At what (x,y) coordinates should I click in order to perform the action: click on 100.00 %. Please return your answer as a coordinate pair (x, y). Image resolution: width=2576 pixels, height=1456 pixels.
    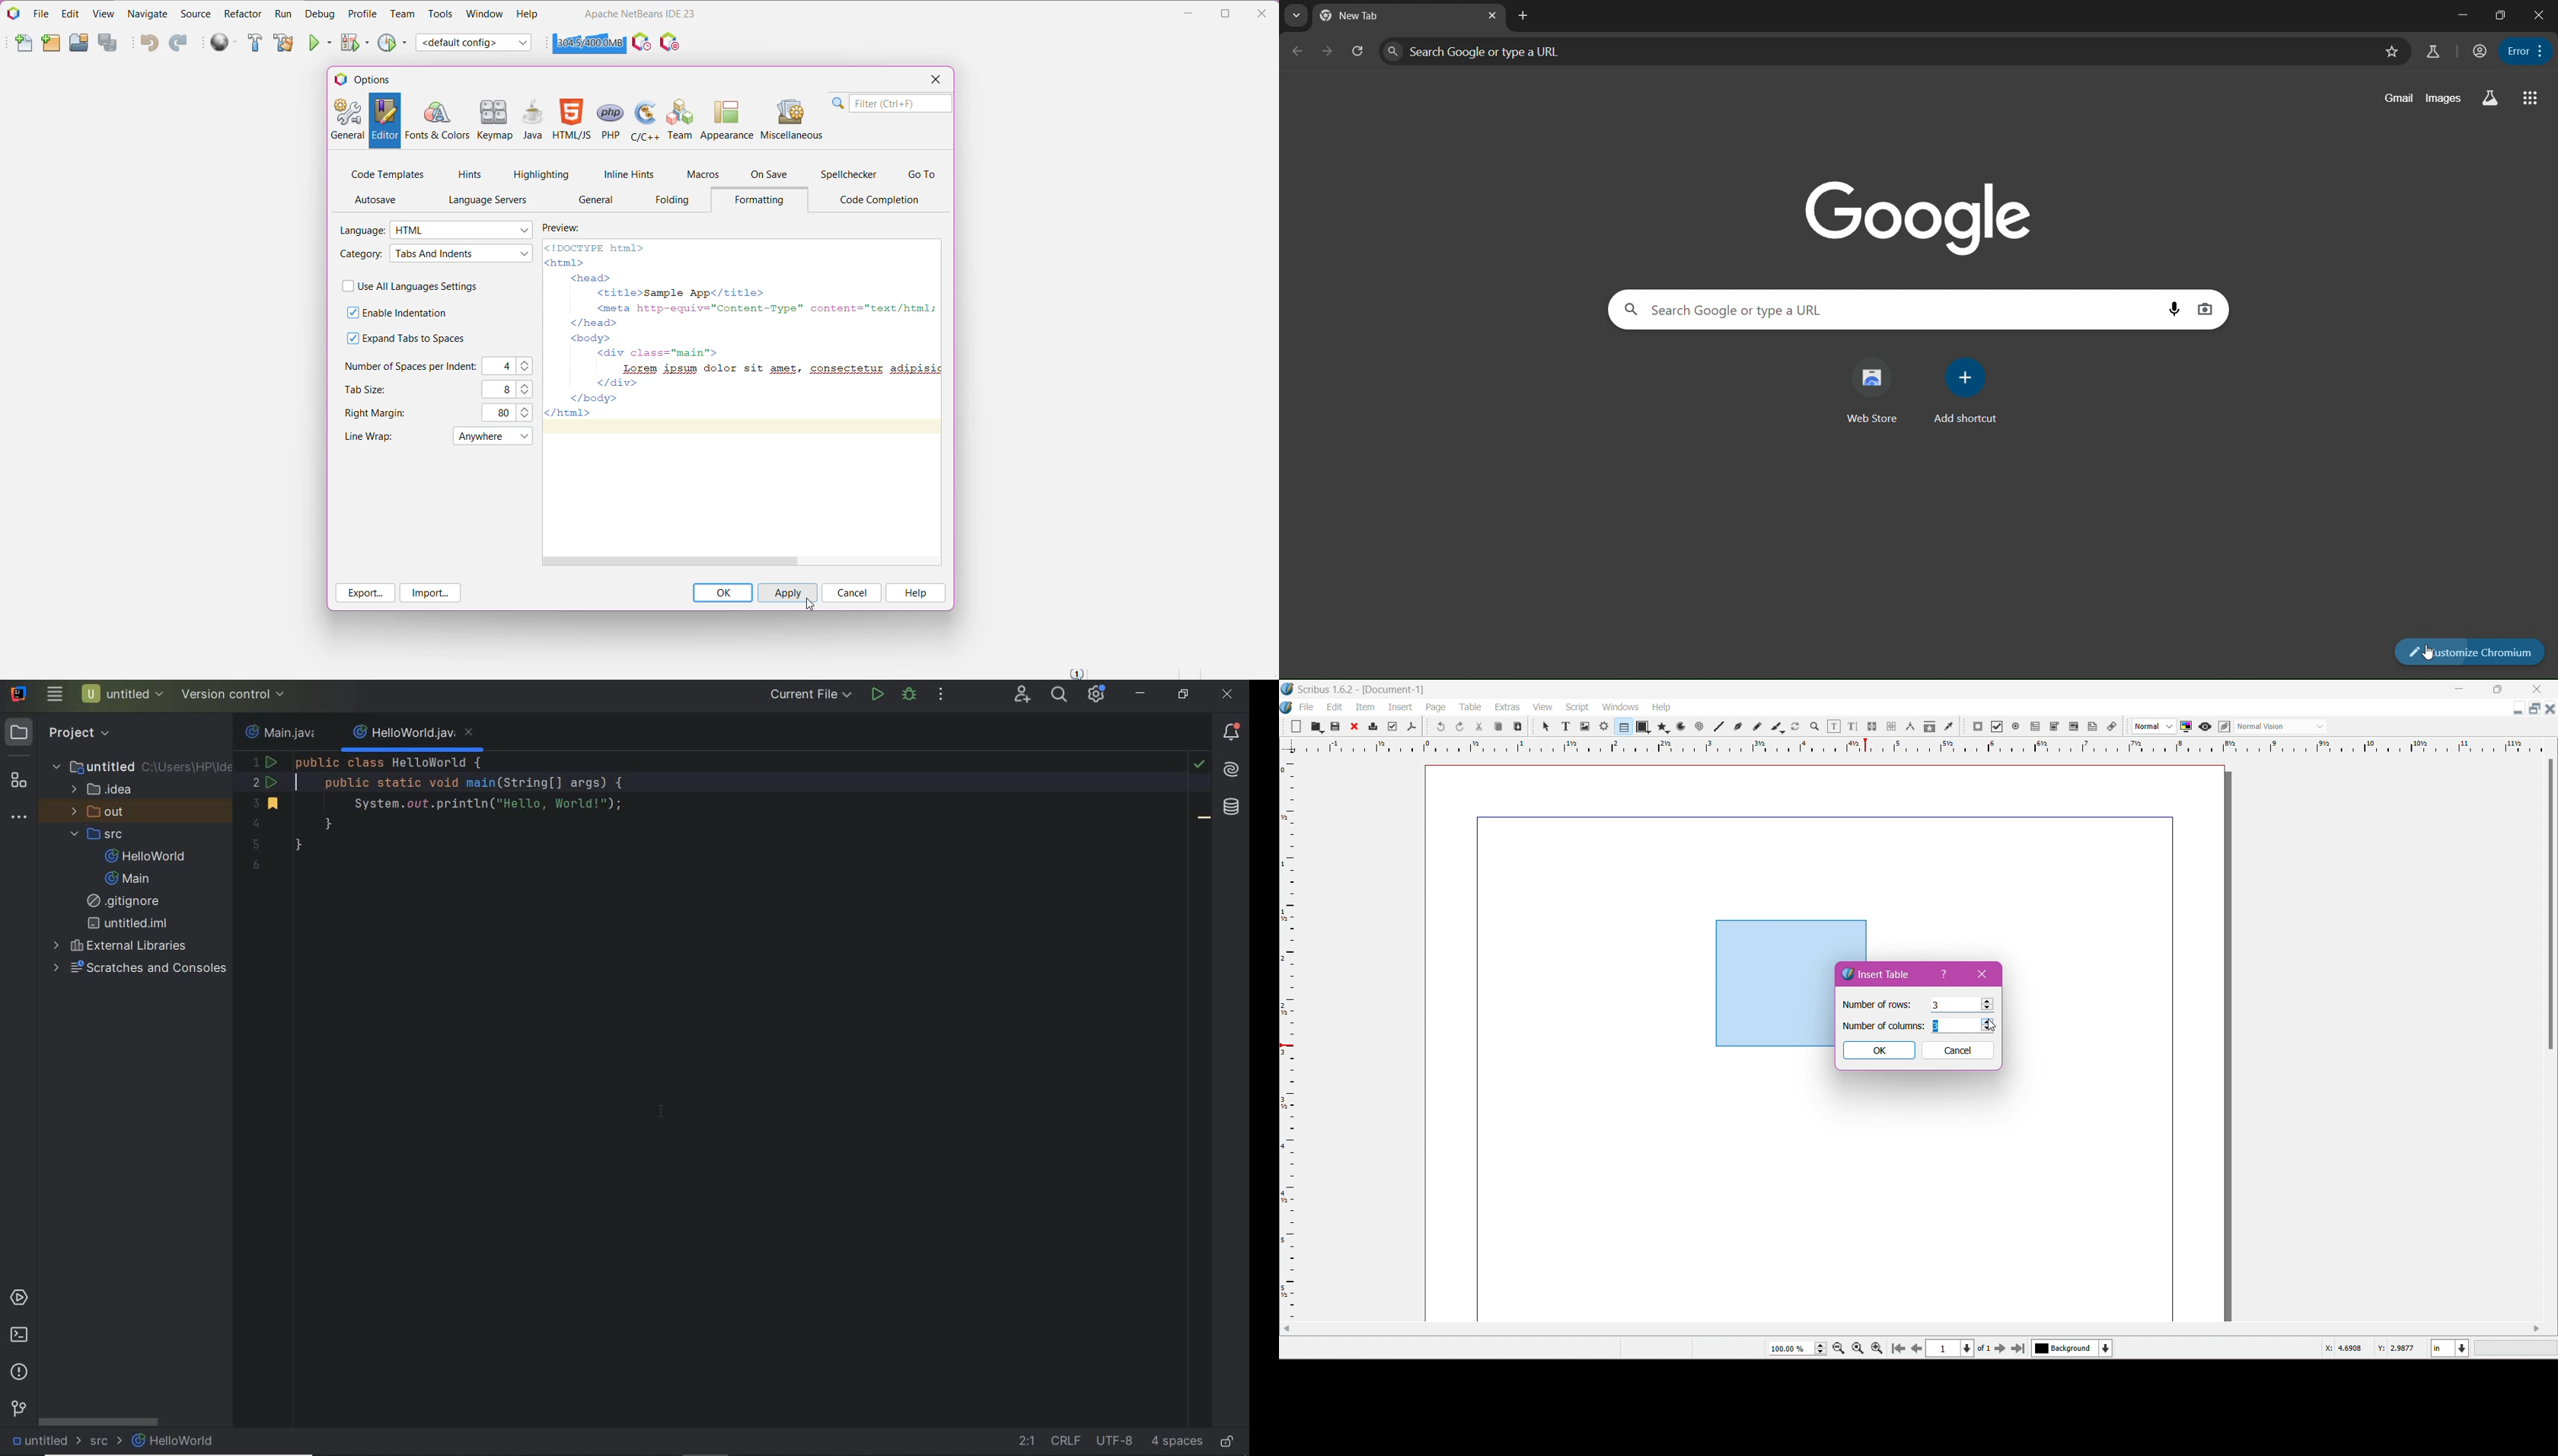
    Looking at the image, I should click on (1797, 1349).